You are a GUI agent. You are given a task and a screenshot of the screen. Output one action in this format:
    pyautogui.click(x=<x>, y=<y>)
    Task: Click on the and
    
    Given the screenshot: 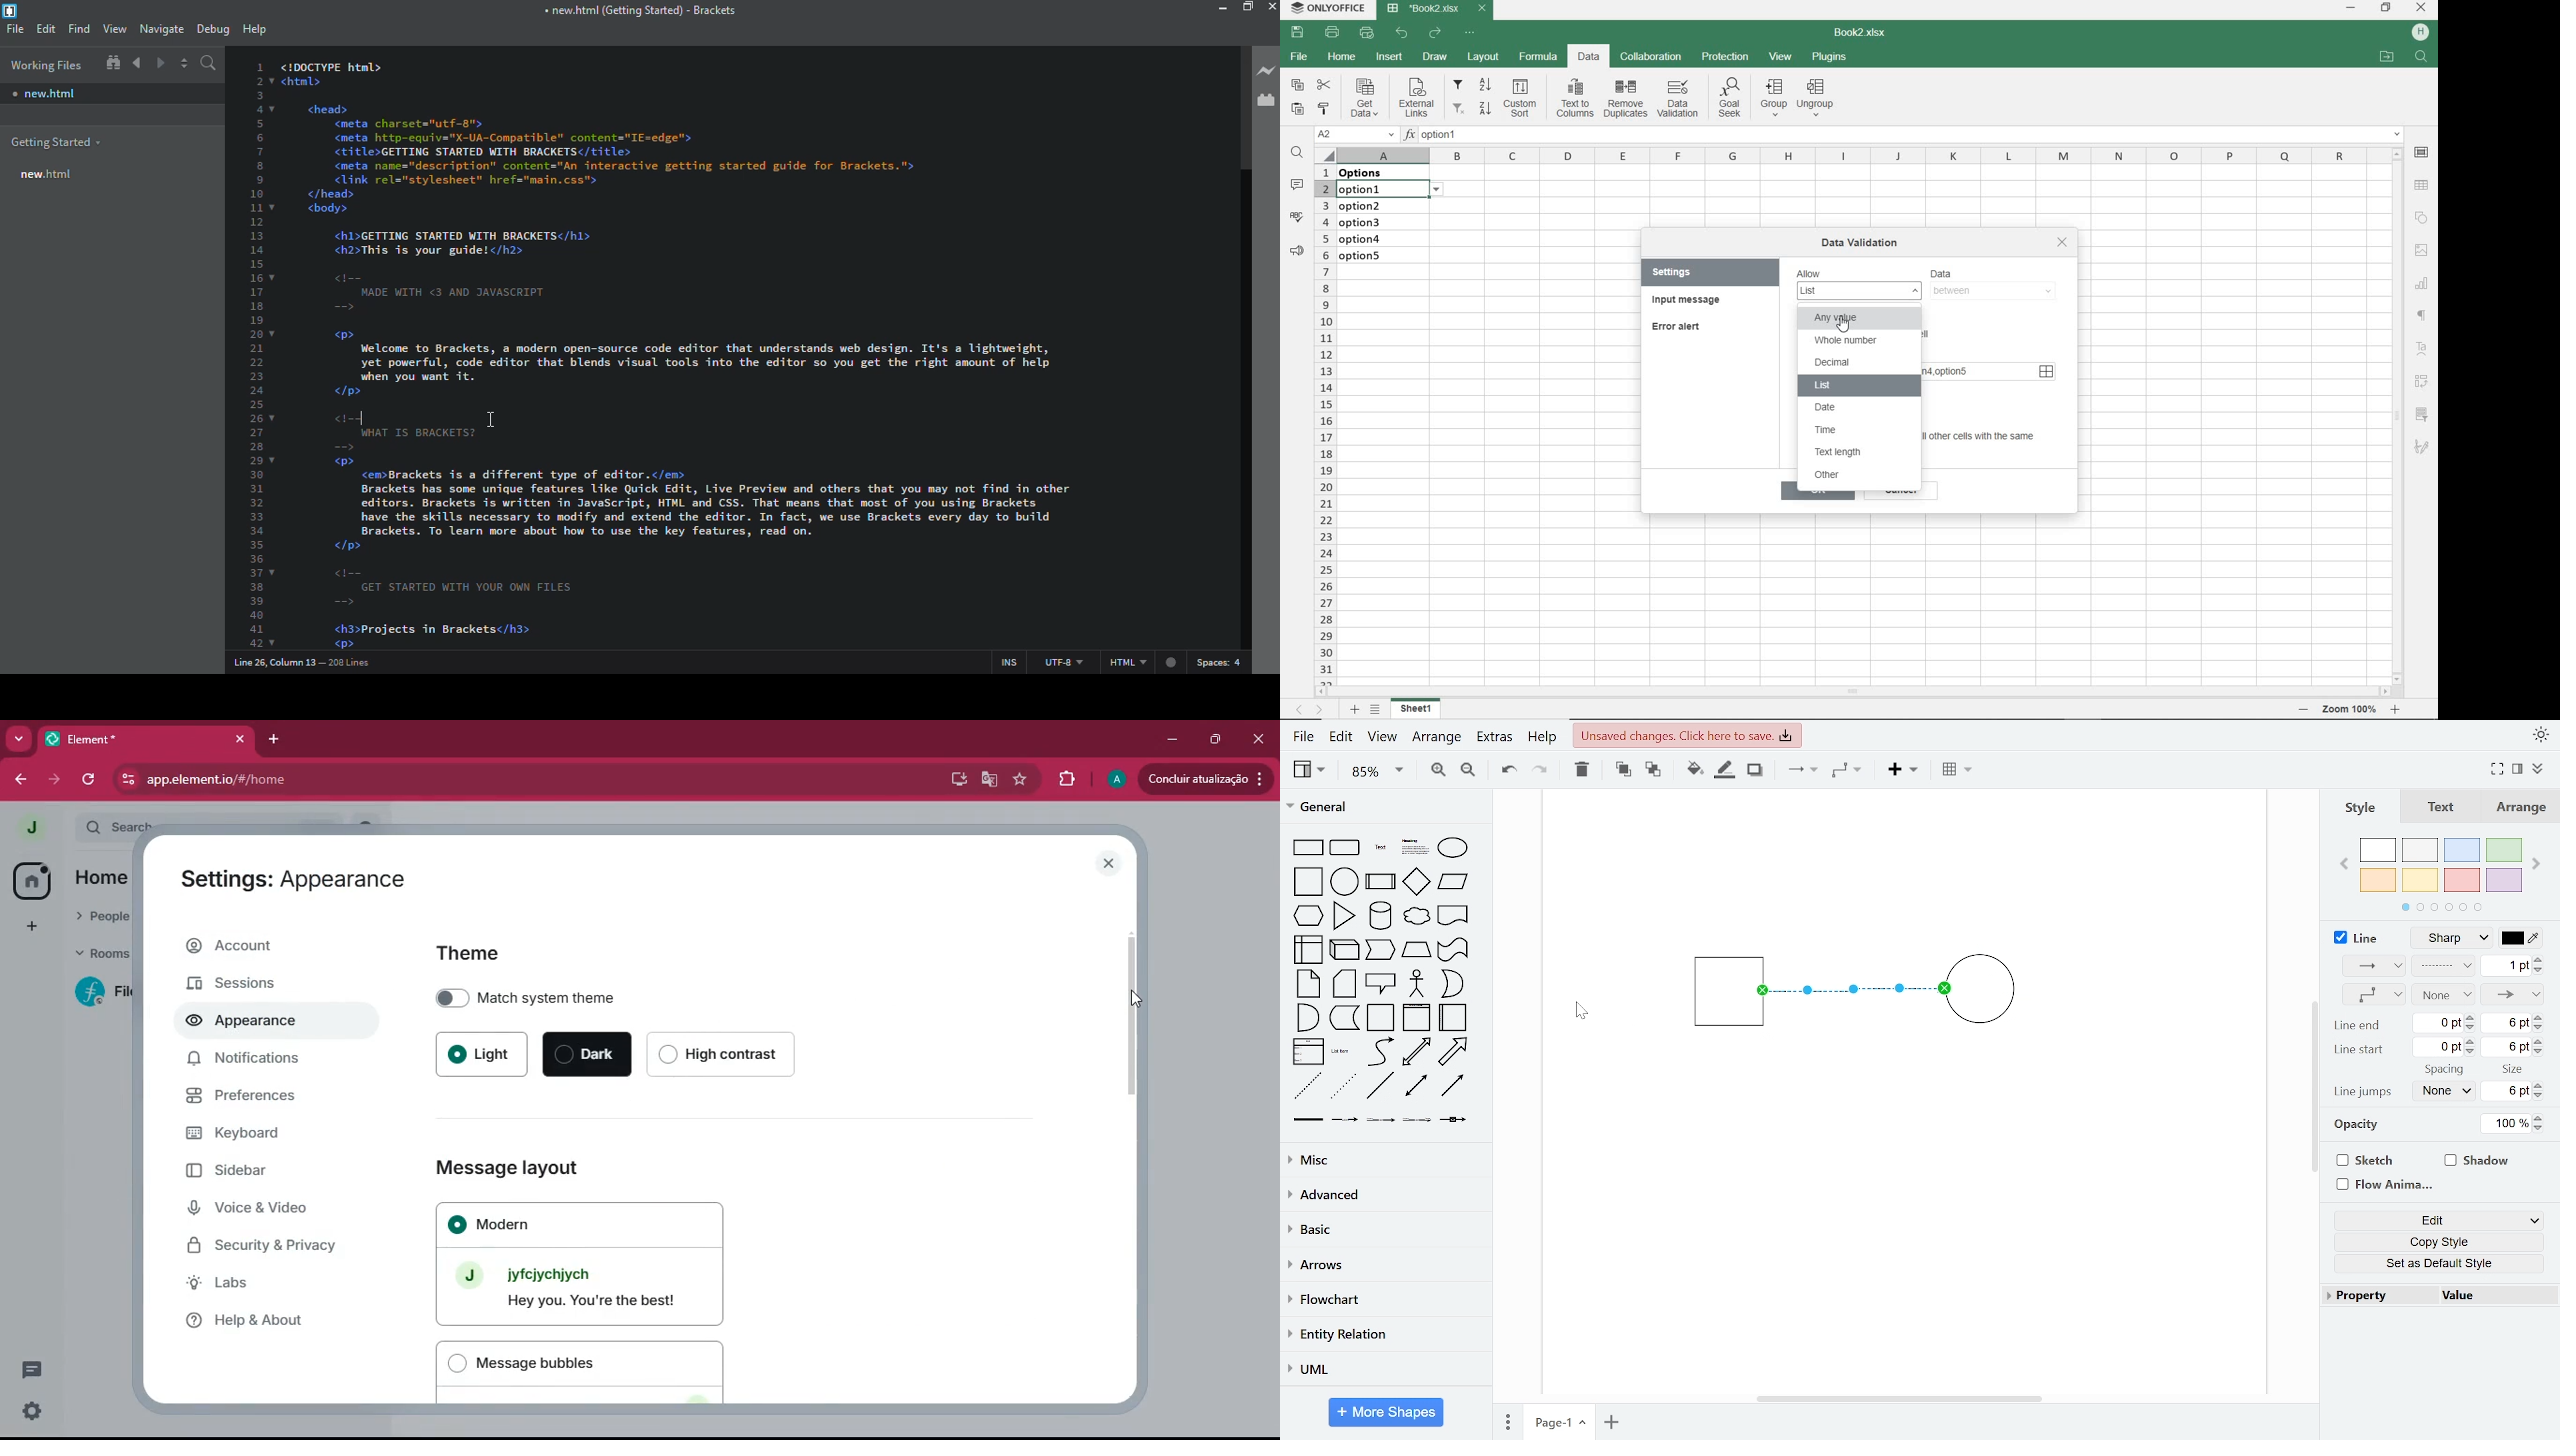 What is the action you would take?
    pyautogui.click(x=1308, y=1016)
    